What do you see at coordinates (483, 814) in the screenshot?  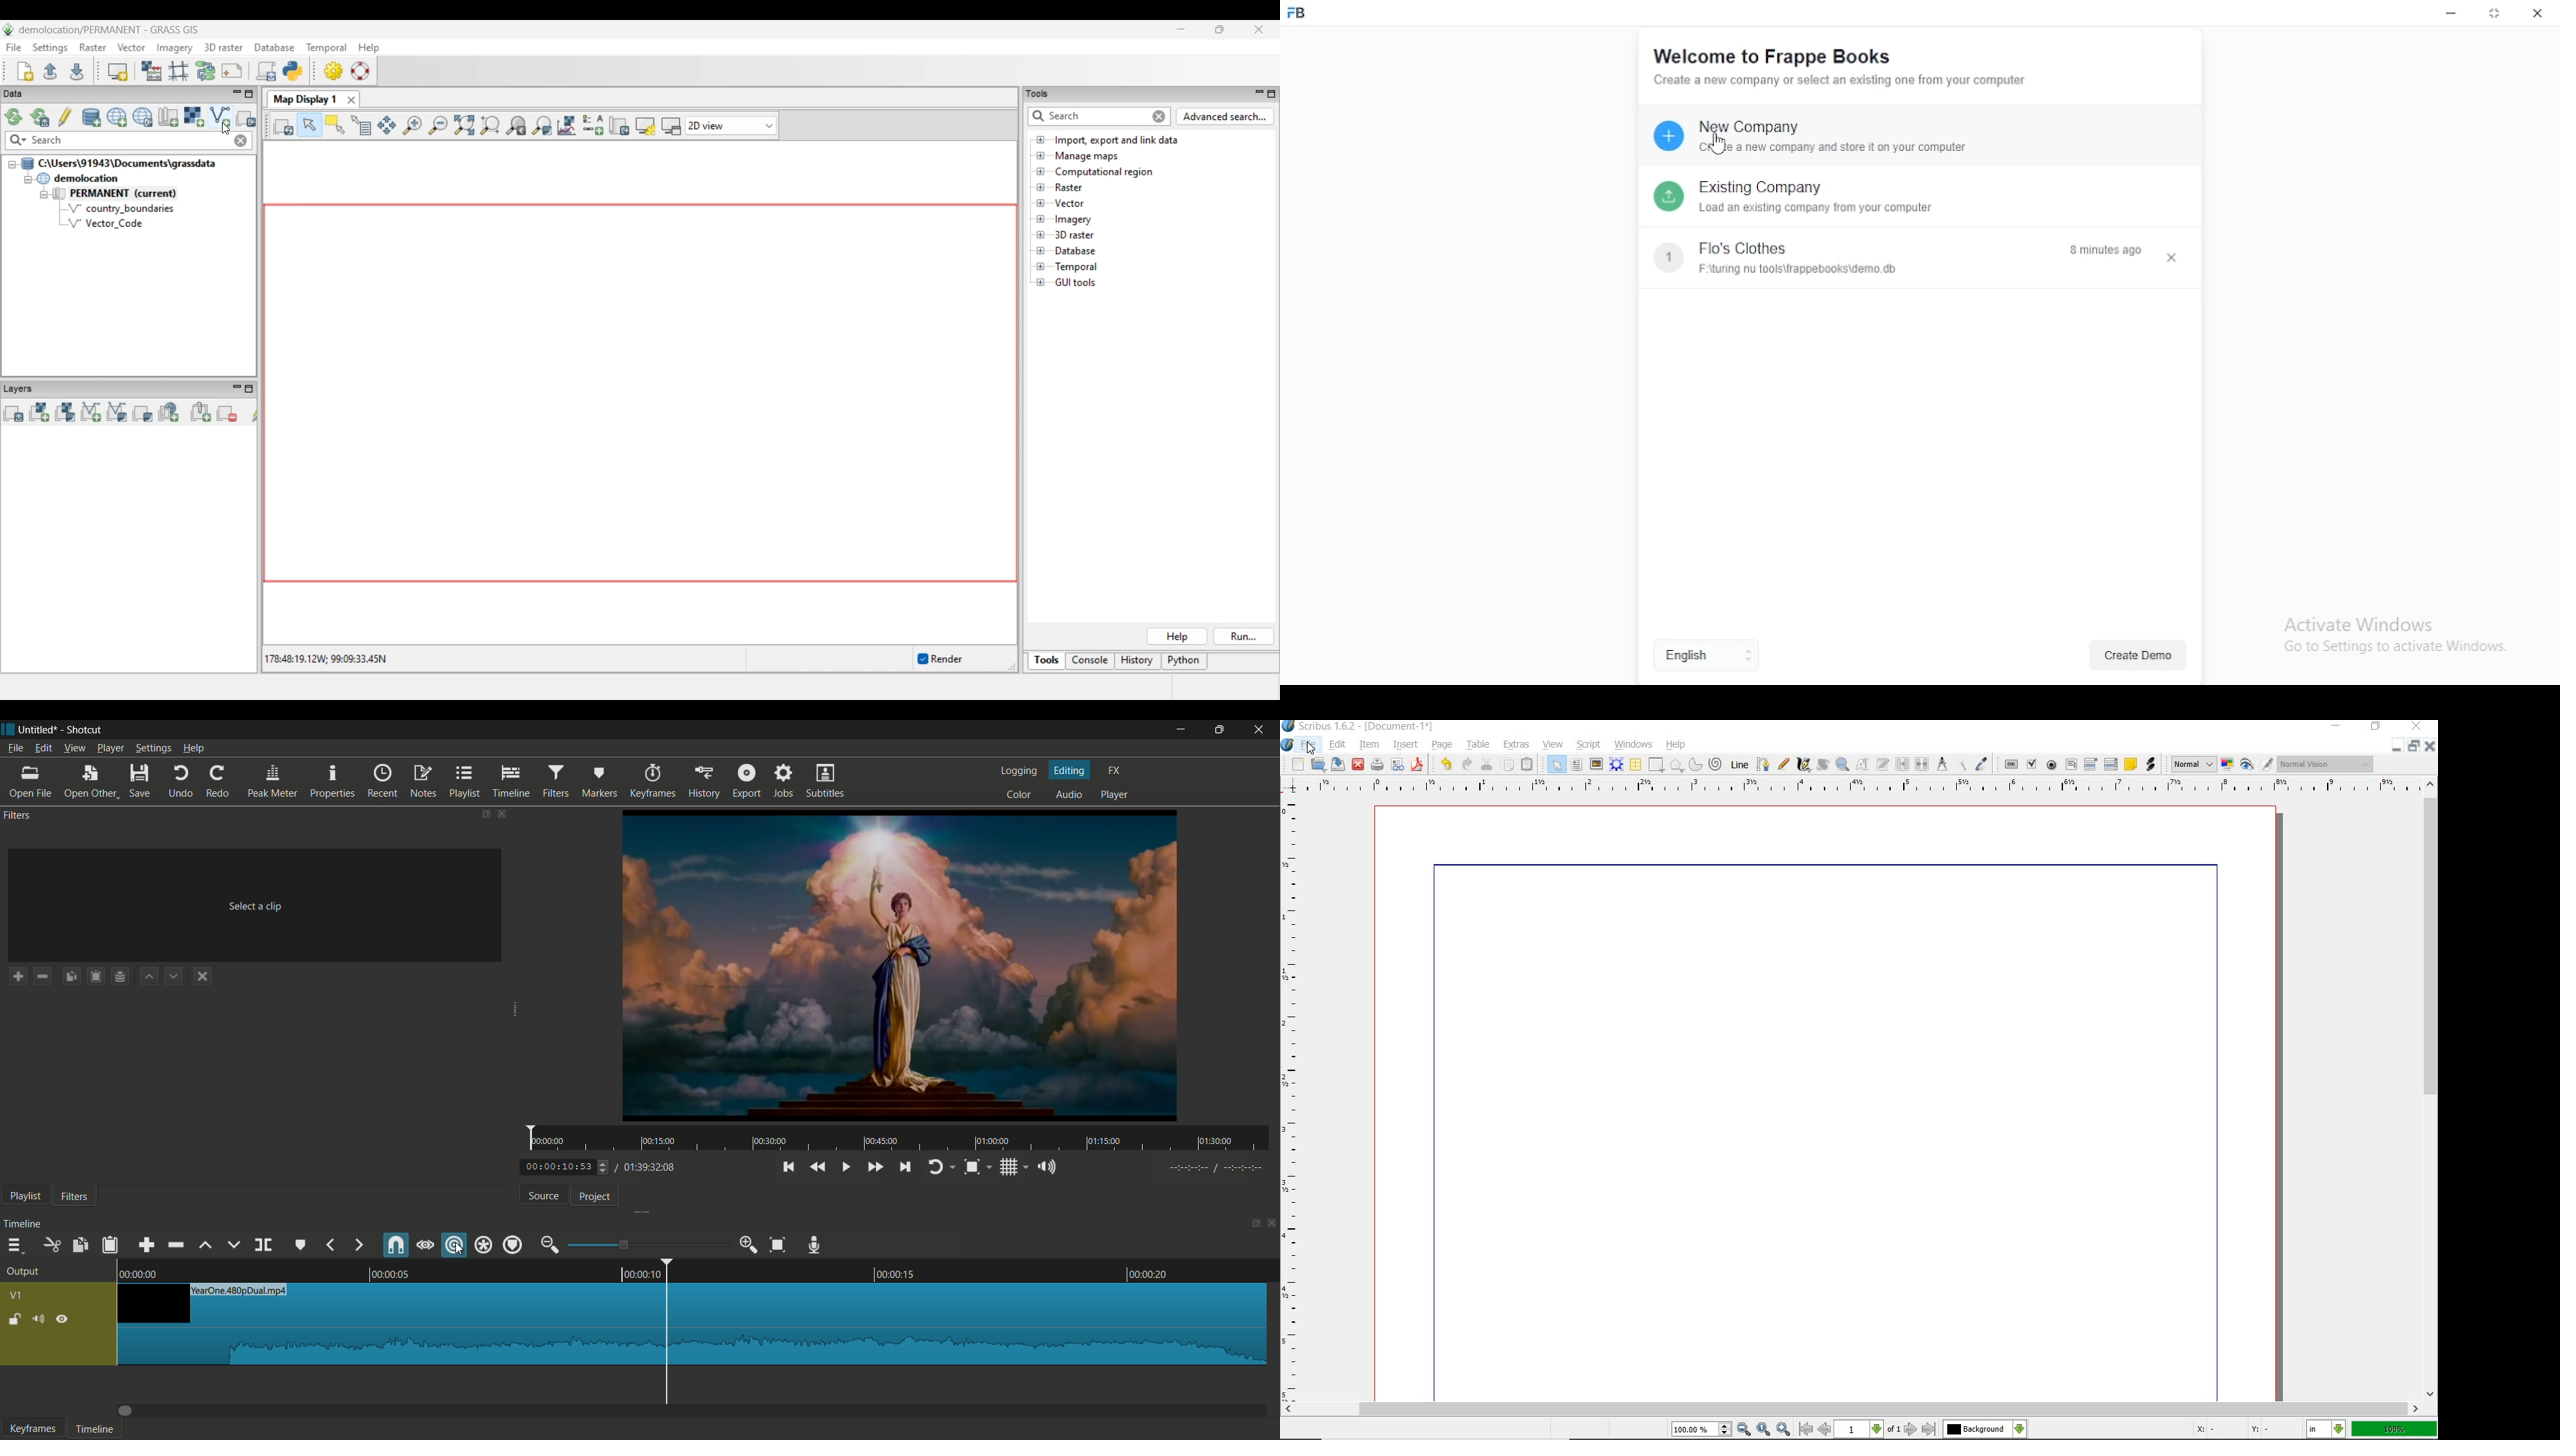 I see `change layout` at bounding box center [483, 814].